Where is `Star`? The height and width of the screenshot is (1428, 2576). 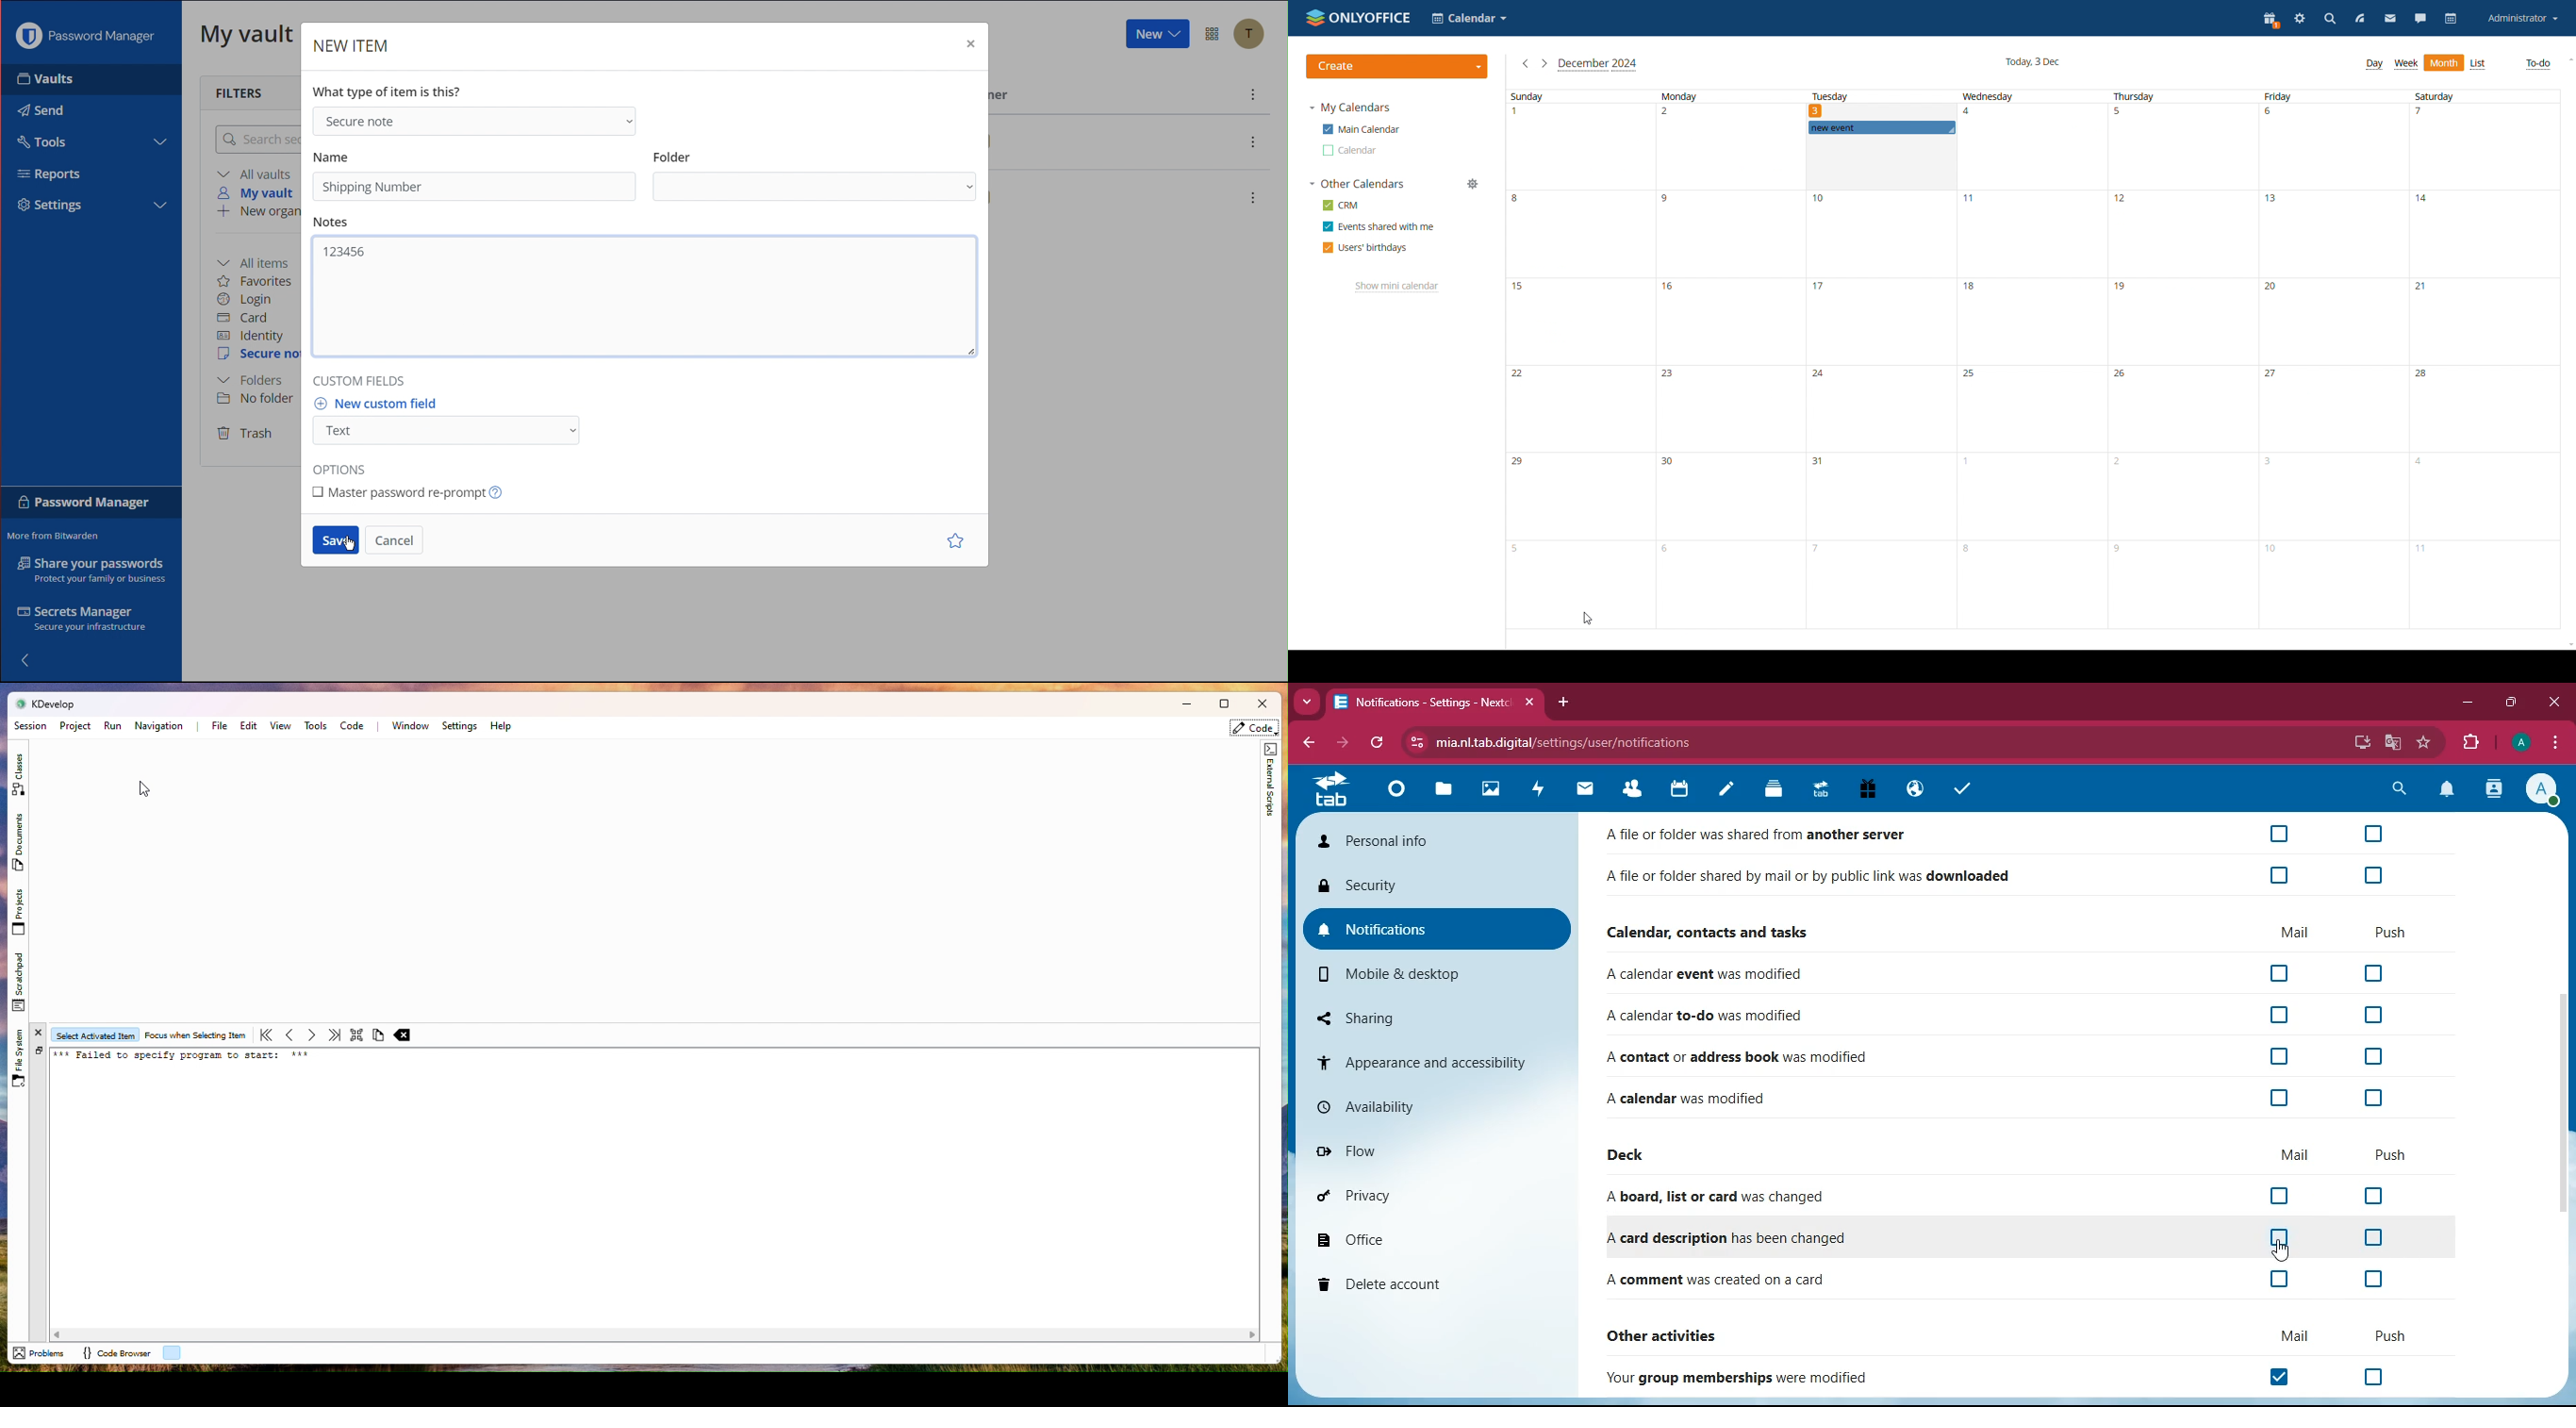
Star is located at coordinates (953, 541).